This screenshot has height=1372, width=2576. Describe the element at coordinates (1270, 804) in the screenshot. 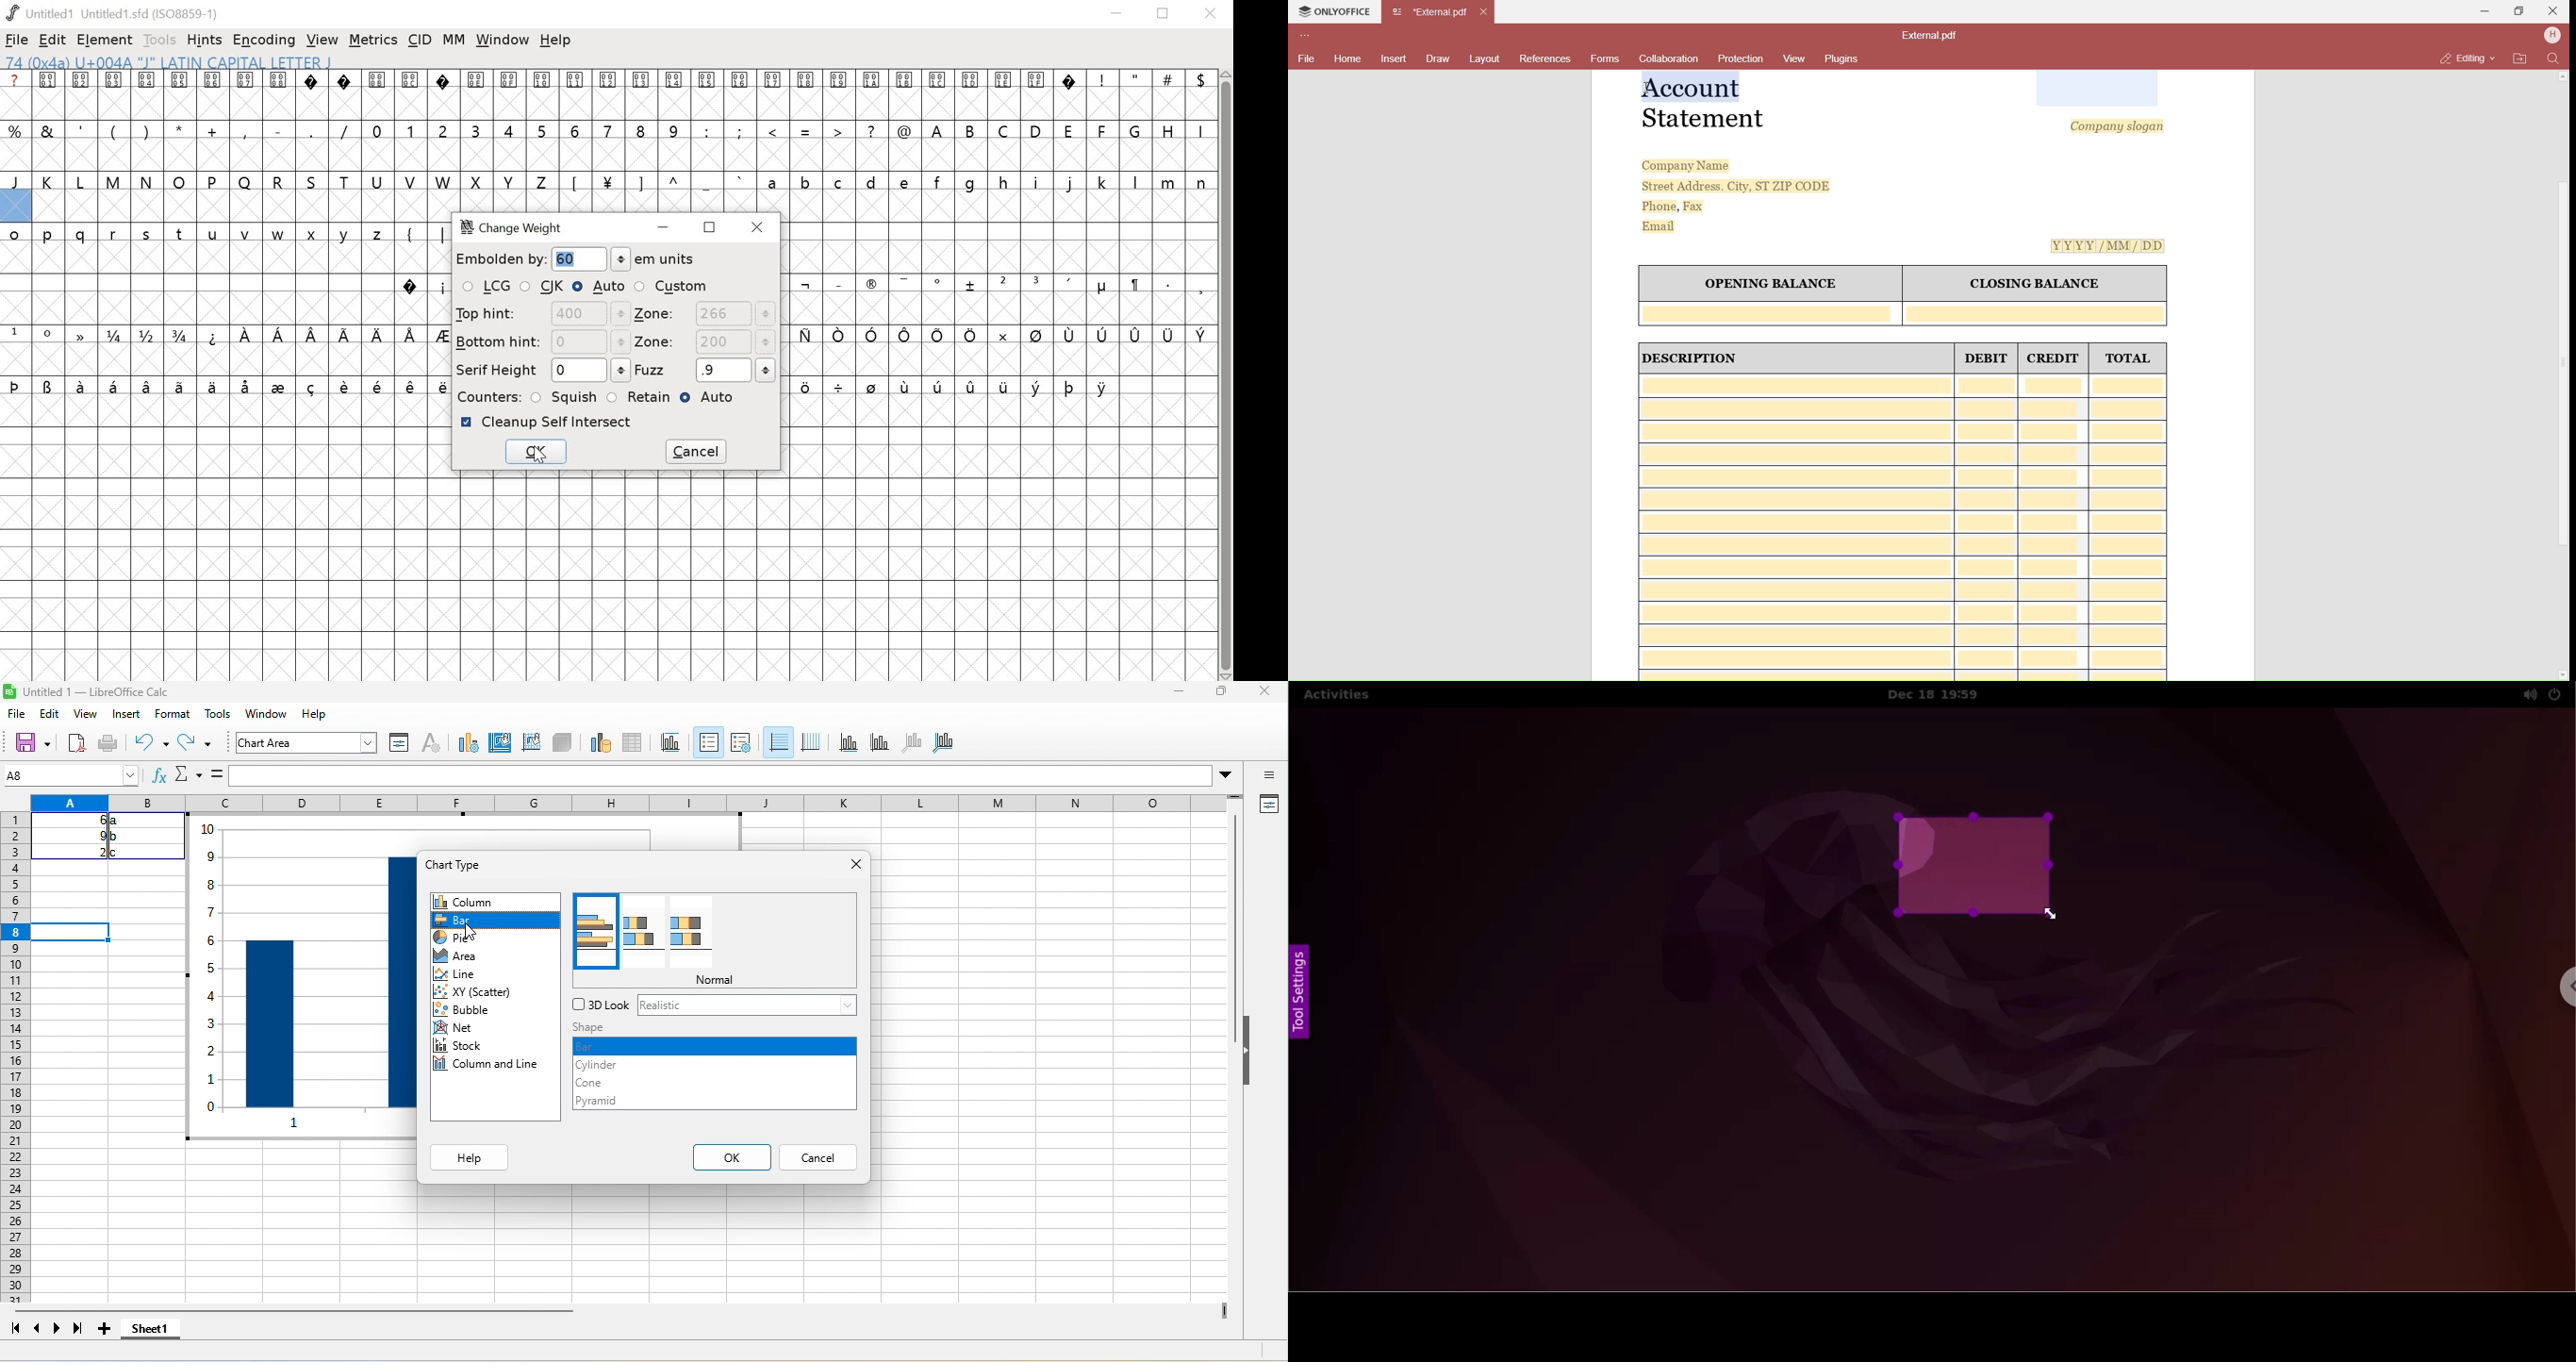

I see `properties` at that location.